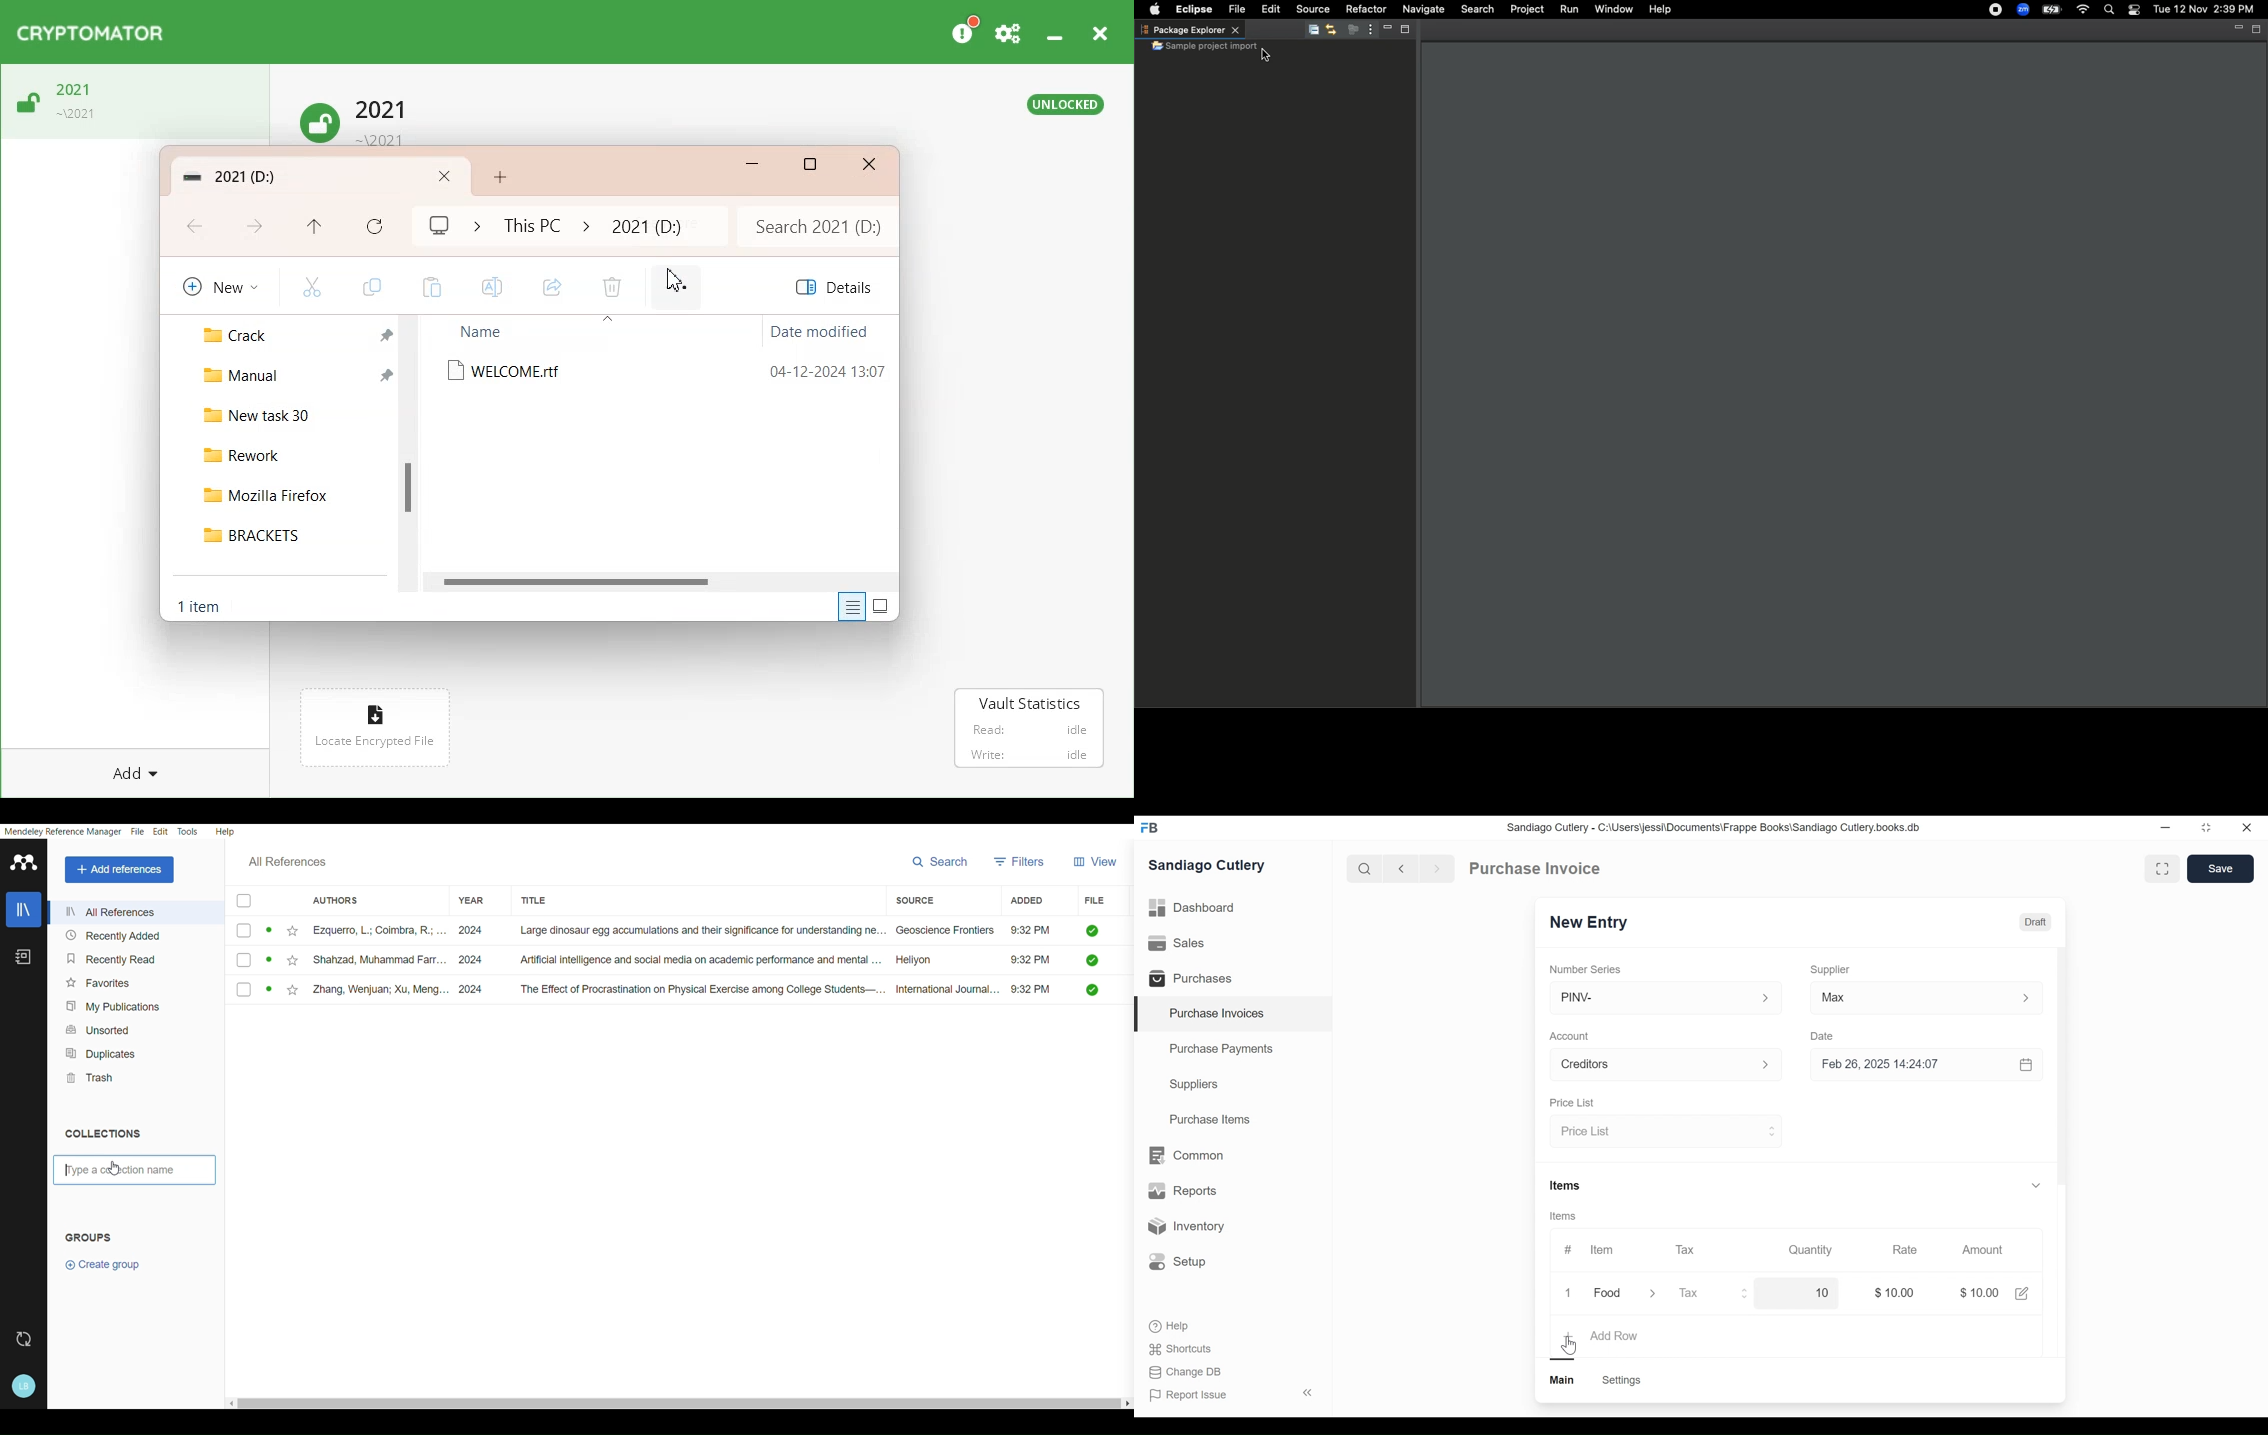 The image size is (2268, 1456). Describe the element at coordinates (2246, 828) in the screenshot. I see `close` at that location.